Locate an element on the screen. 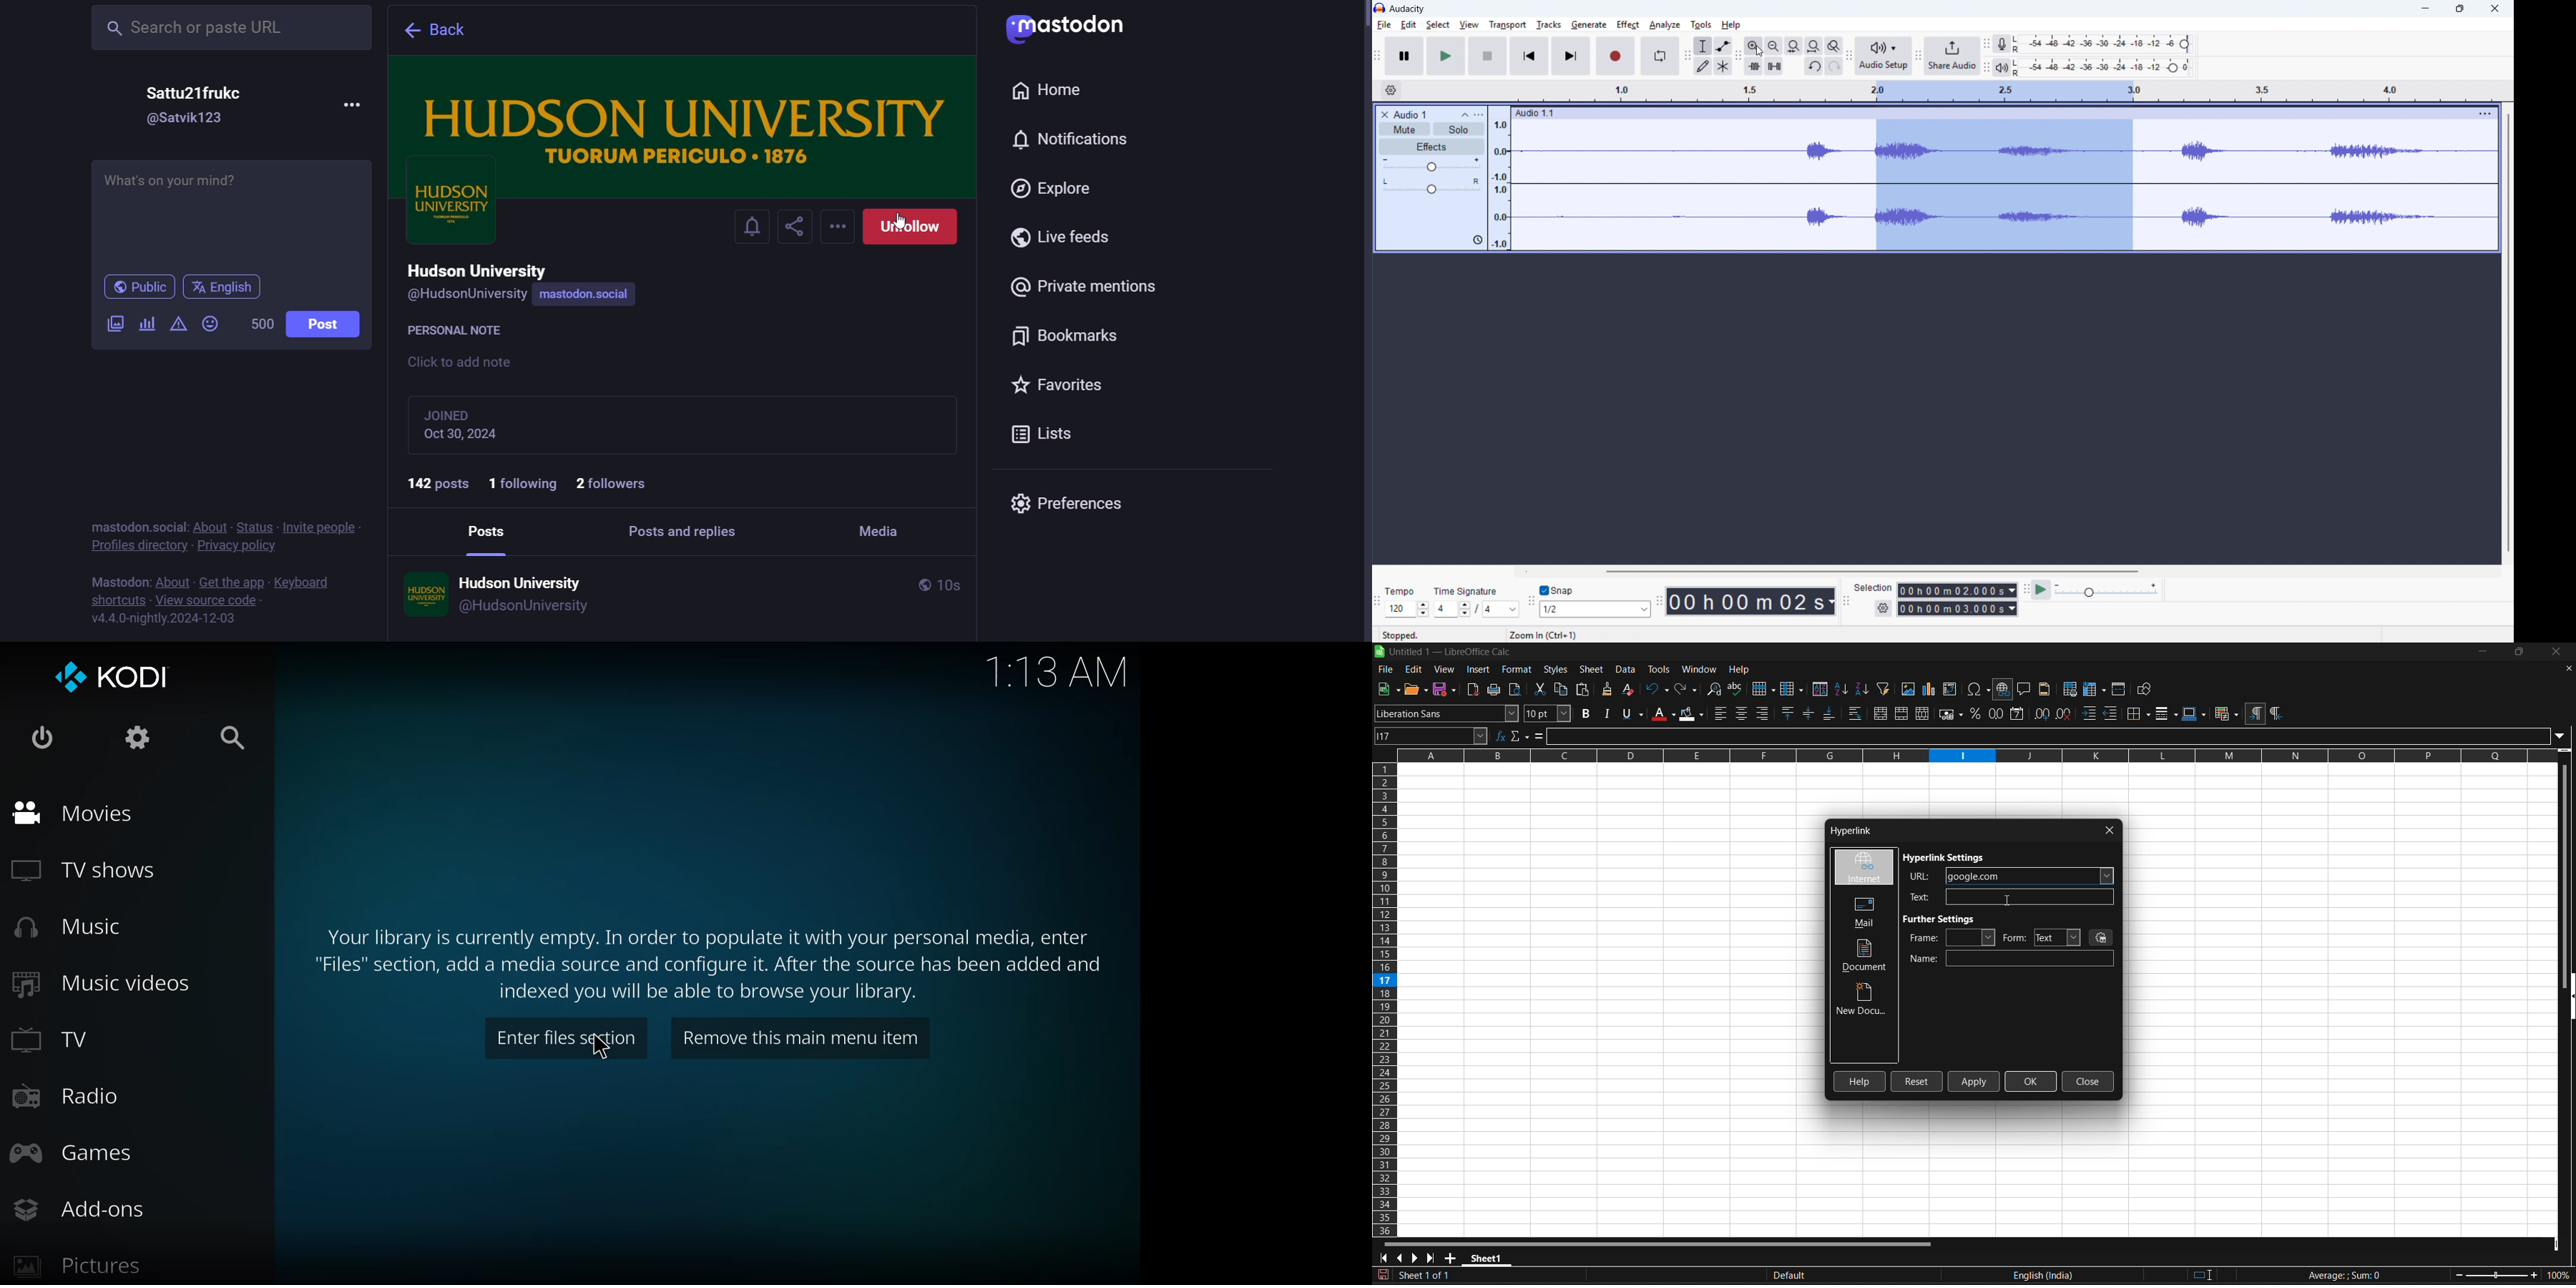  kodi is located at coordinates (114, 678).